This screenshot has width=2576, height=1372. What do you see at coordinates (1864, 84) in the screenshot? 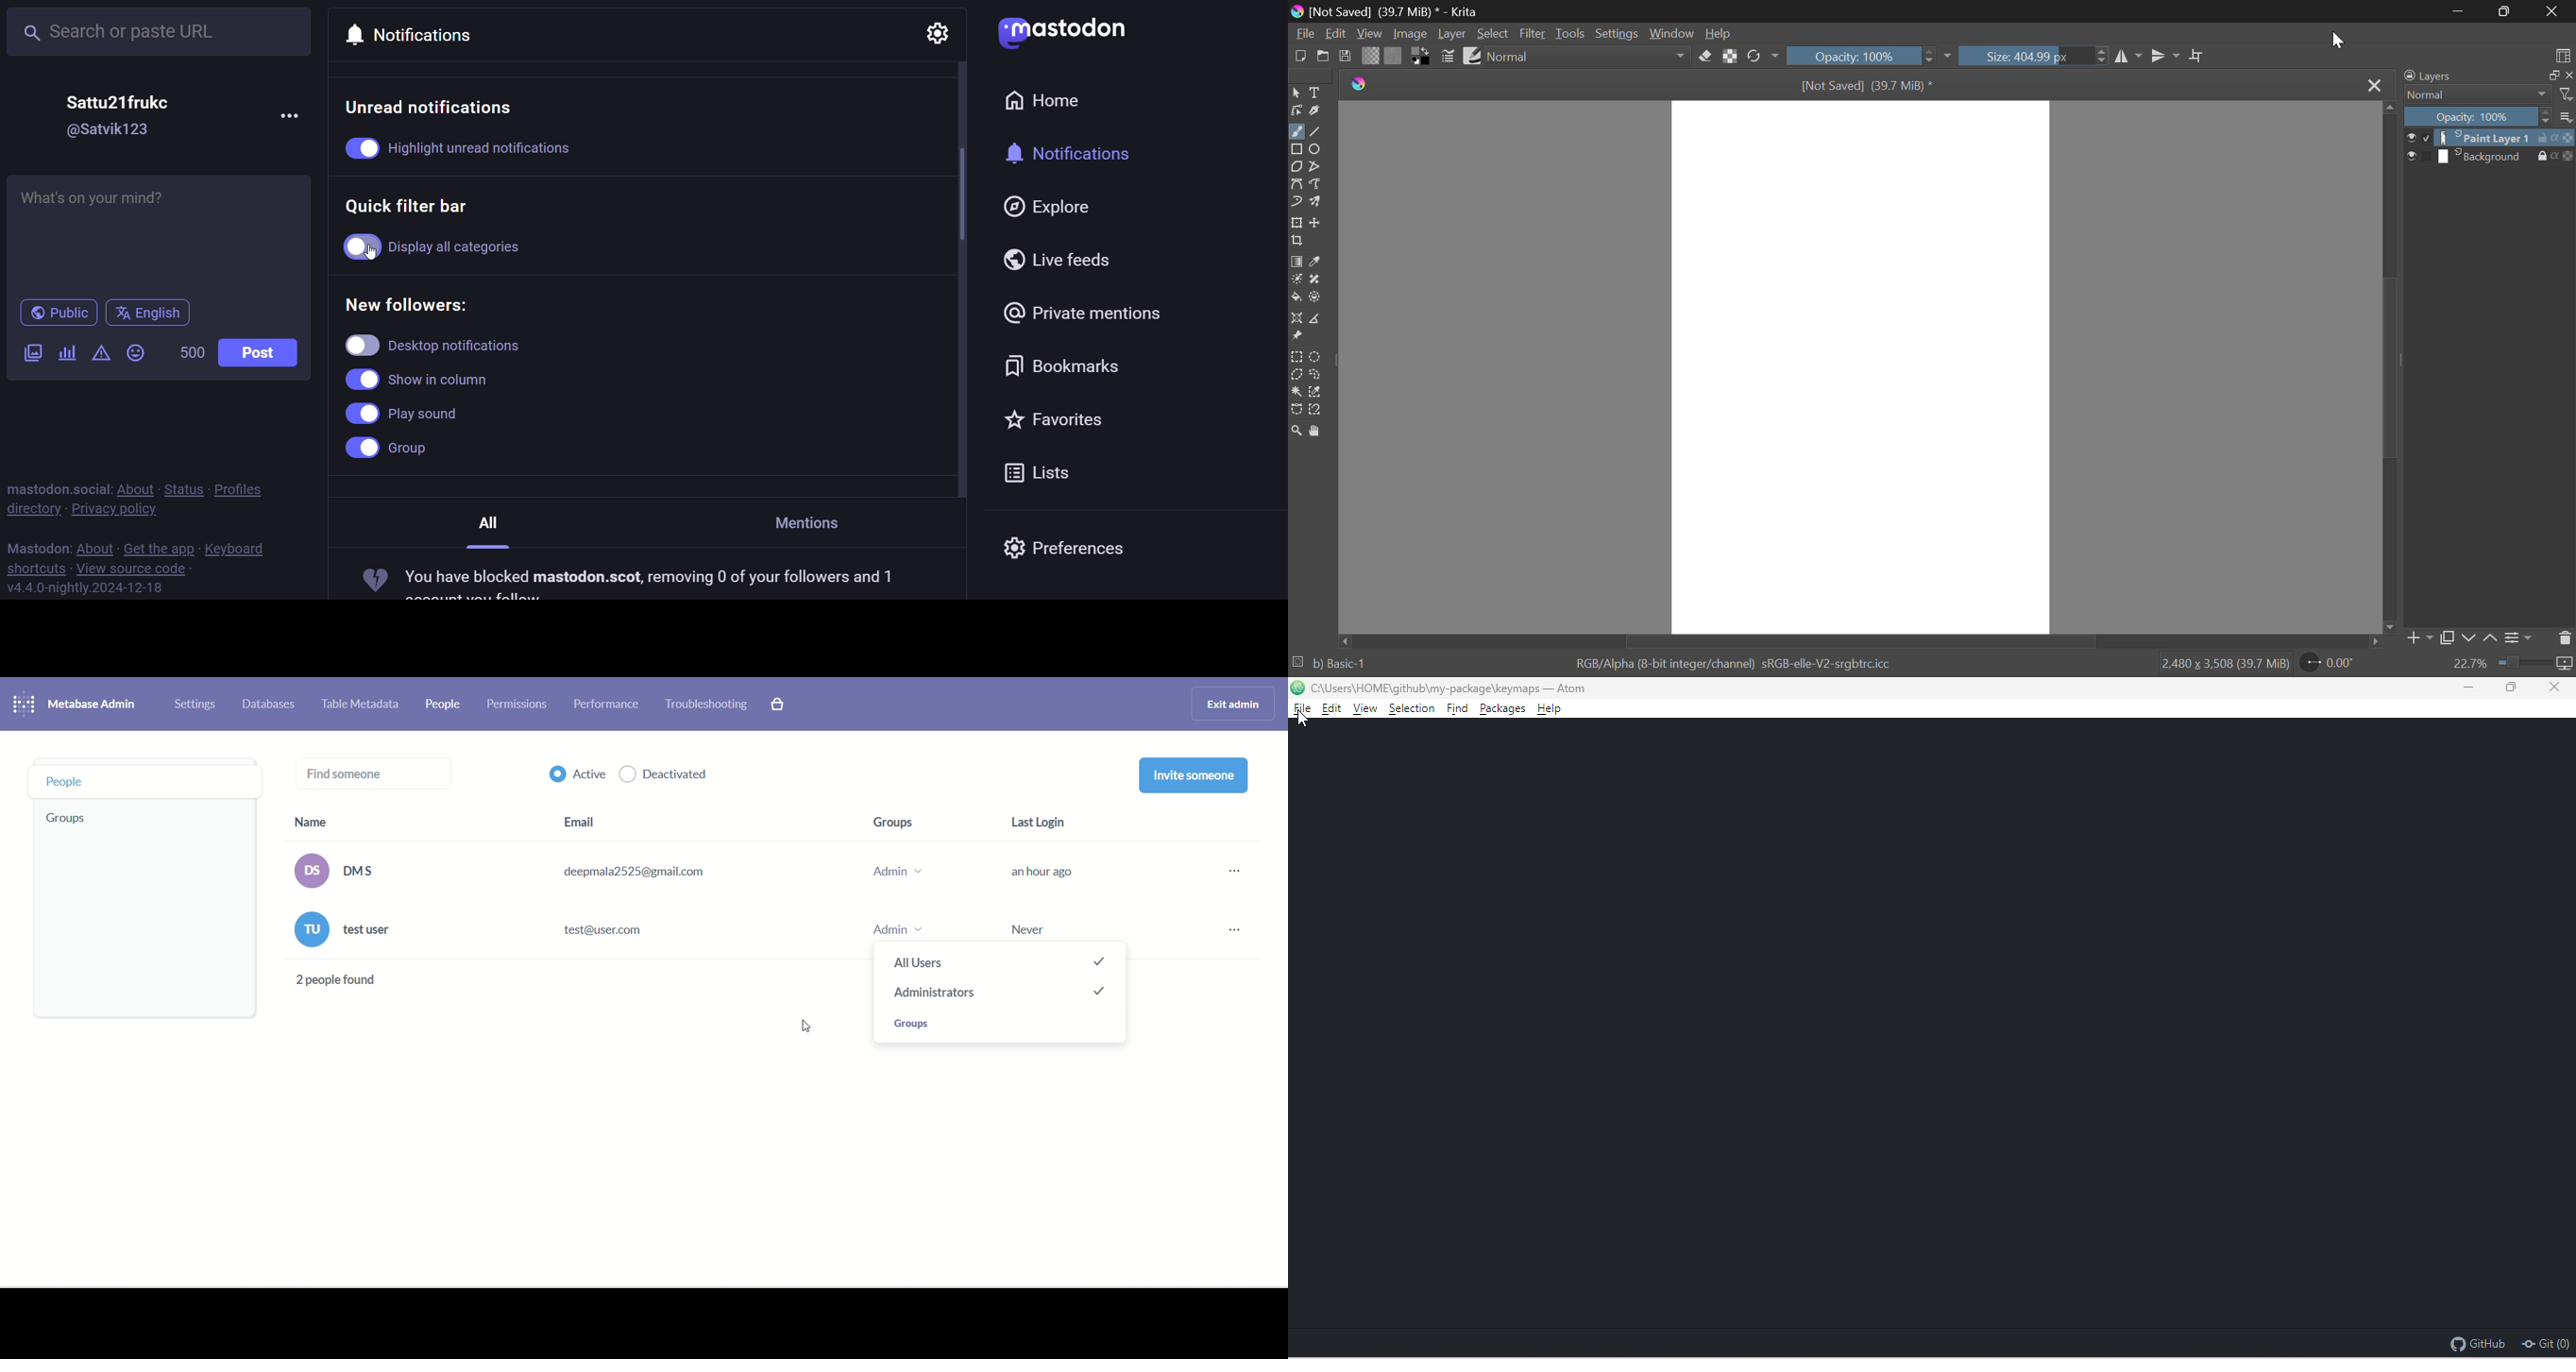
I see `(Not Saved) (39,7 MB)* ` at bounding box center [1864, 84].